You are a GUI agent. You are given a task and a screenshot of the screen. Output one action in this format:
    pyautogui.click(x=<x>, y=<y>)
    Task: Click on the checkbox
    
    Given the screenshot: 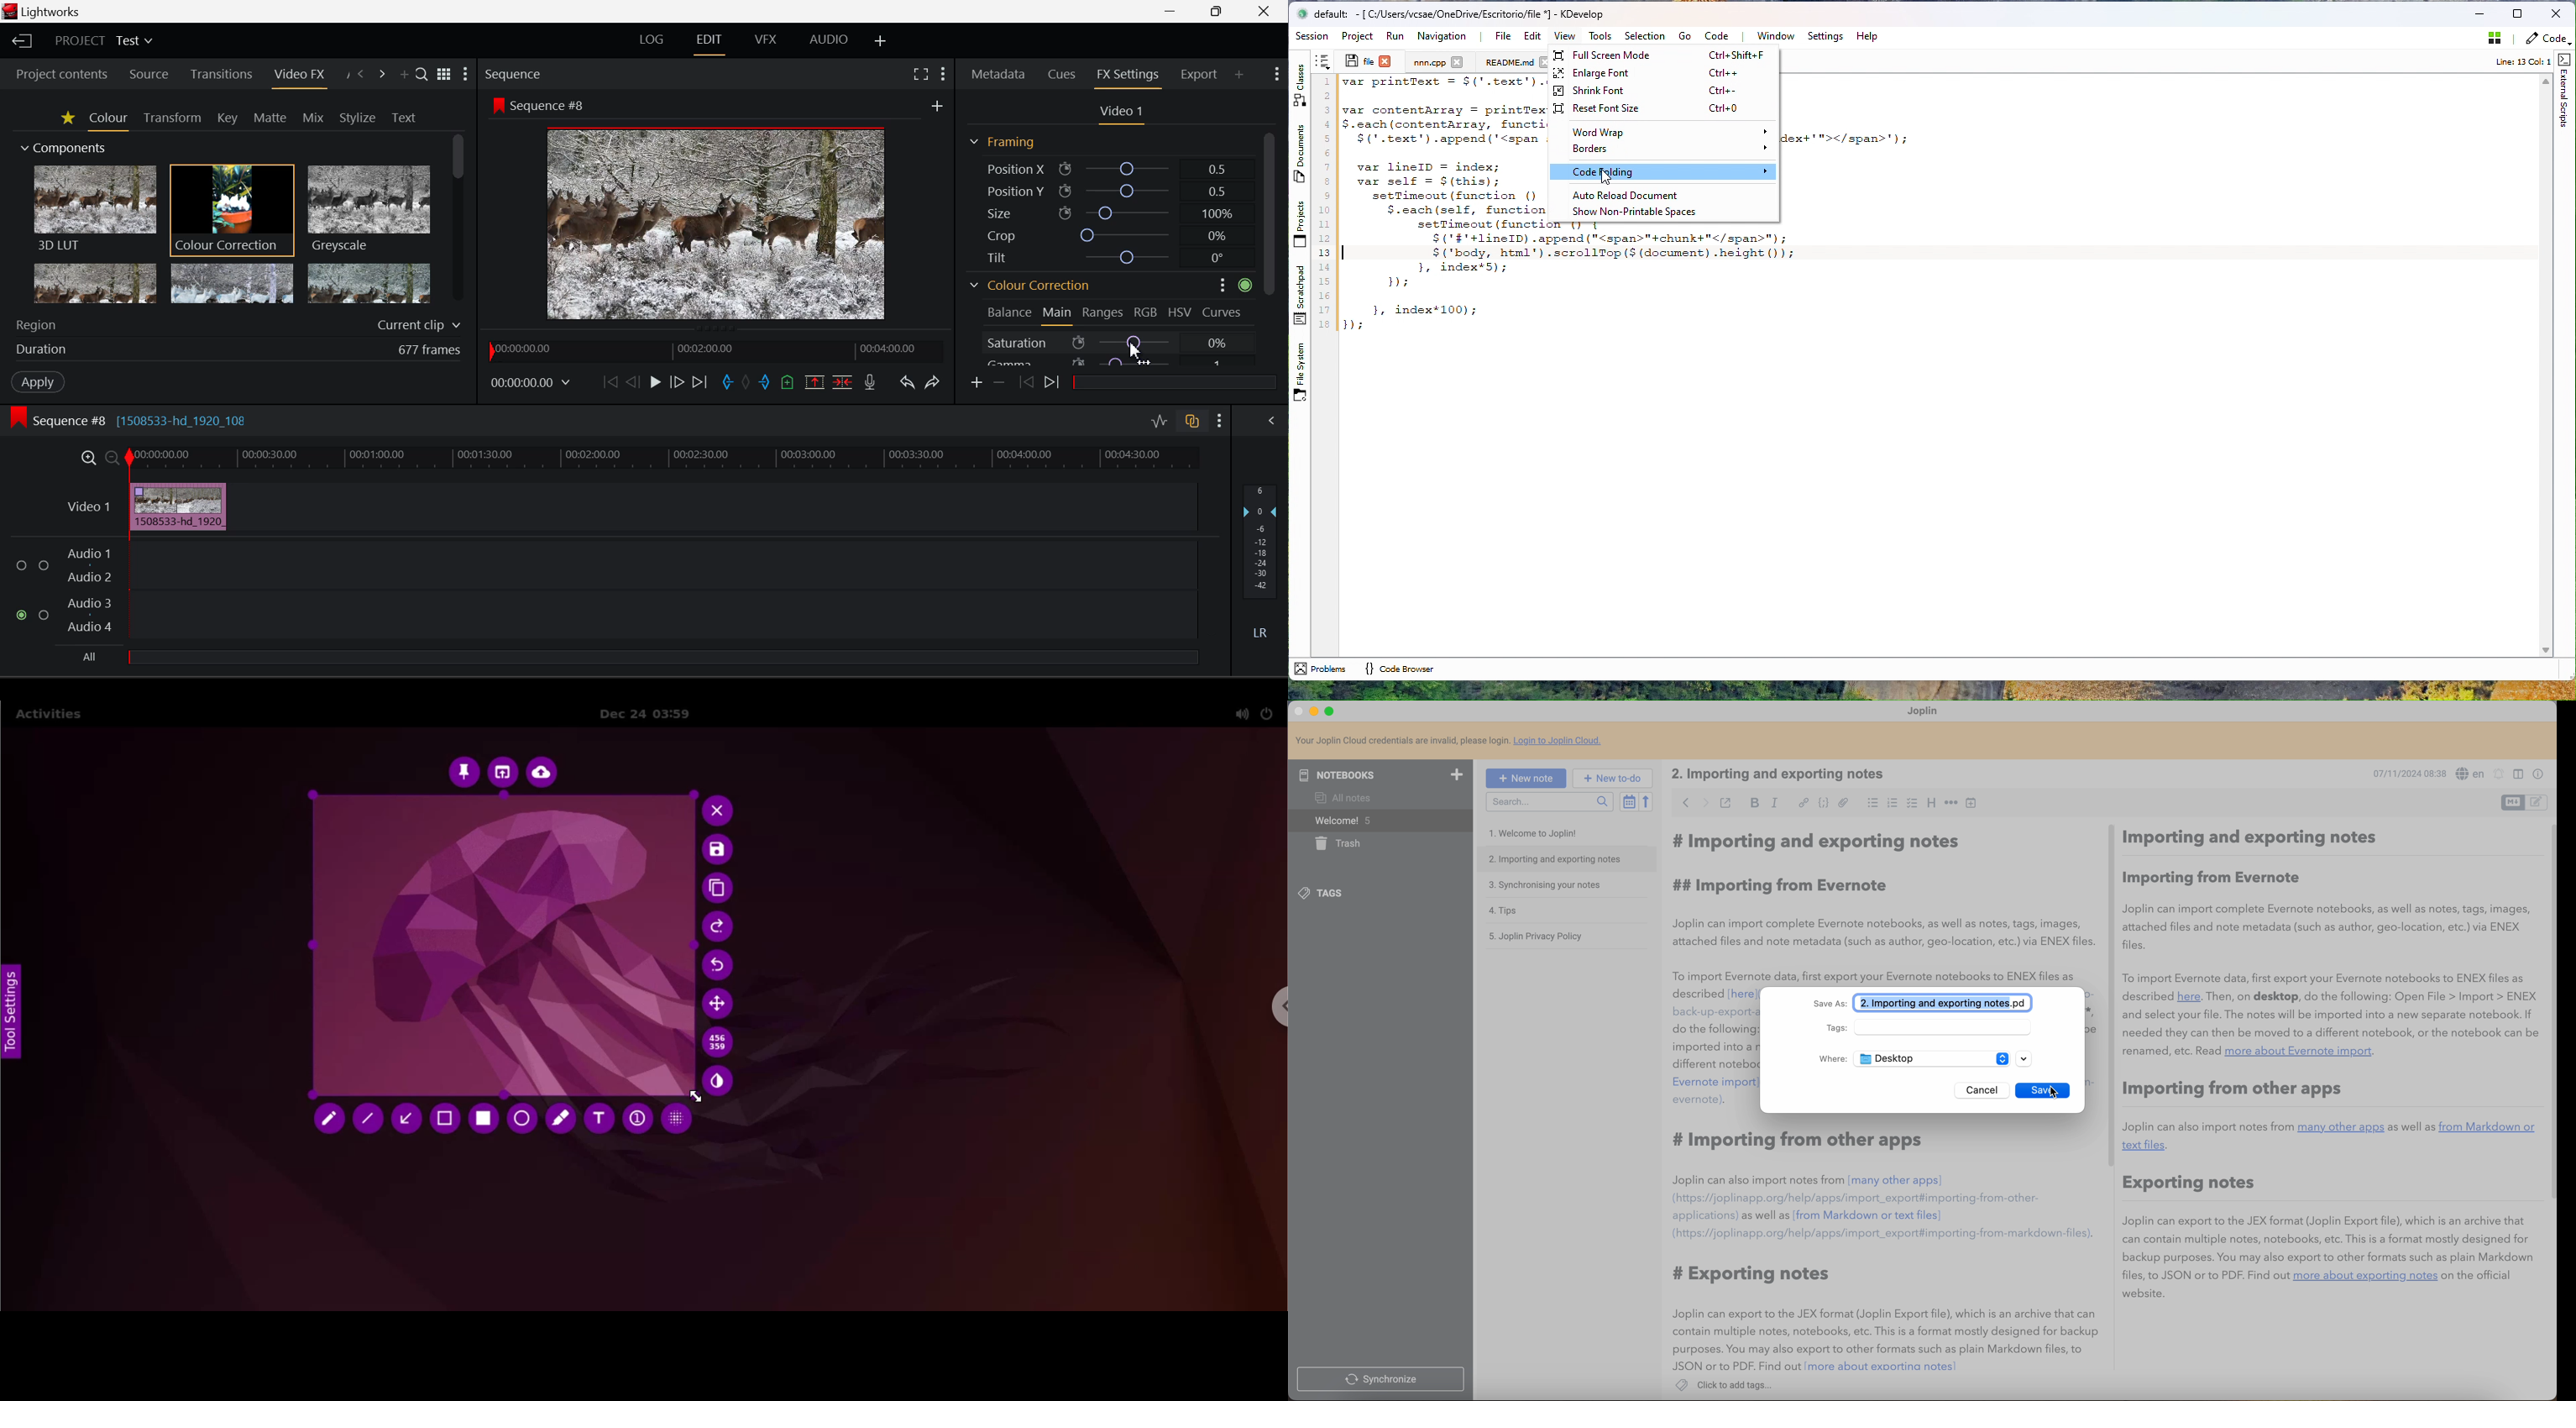 What is the action you would take?
    pyautogui.click(x=1912, y=803)
    